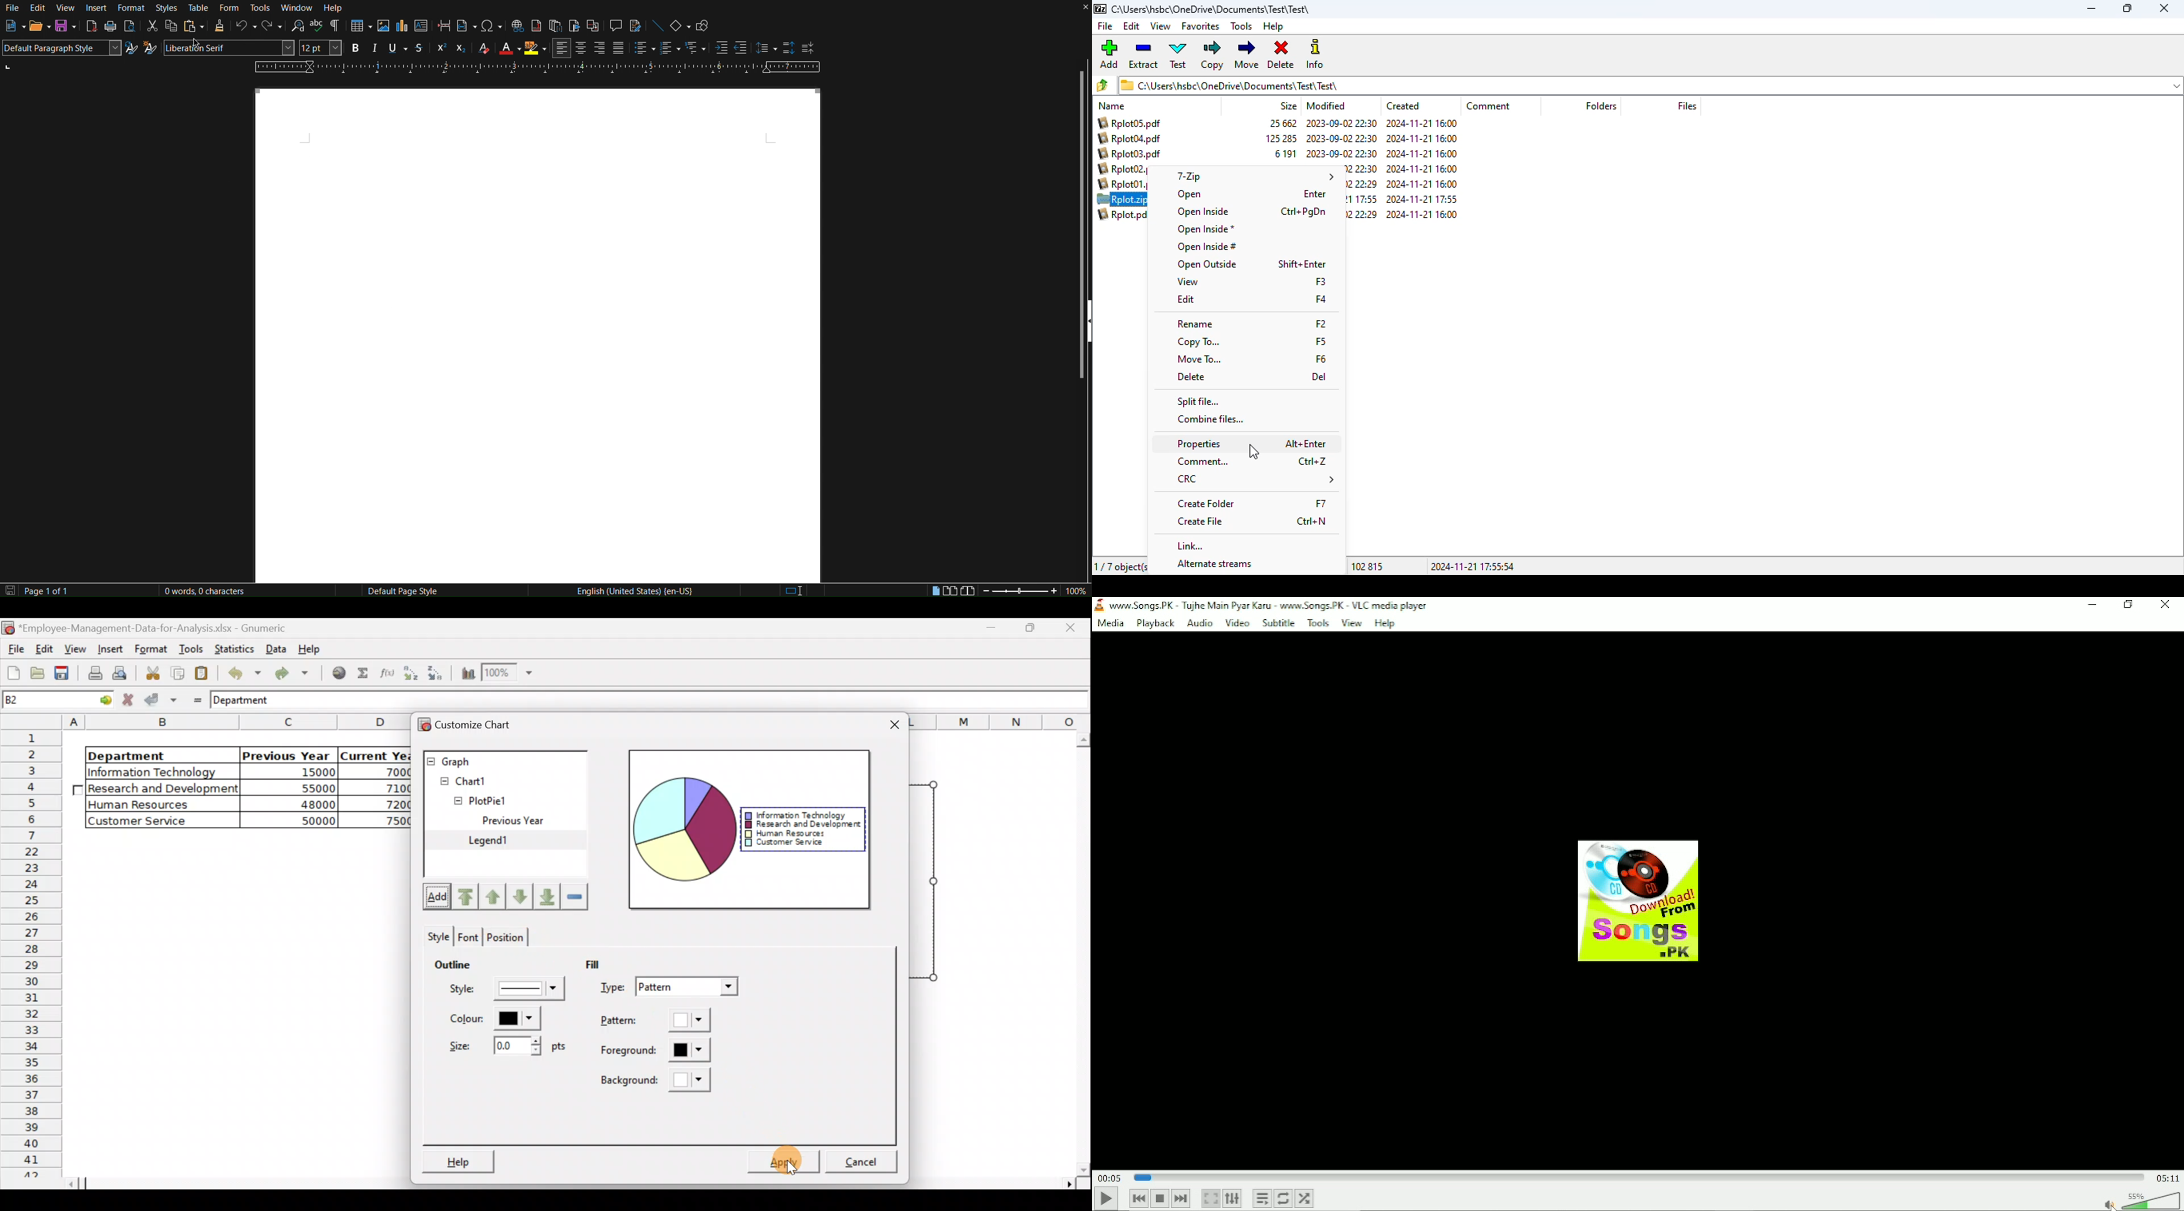 The image size is (2184, 1232). I want to click on 15000, so click(298, 774).